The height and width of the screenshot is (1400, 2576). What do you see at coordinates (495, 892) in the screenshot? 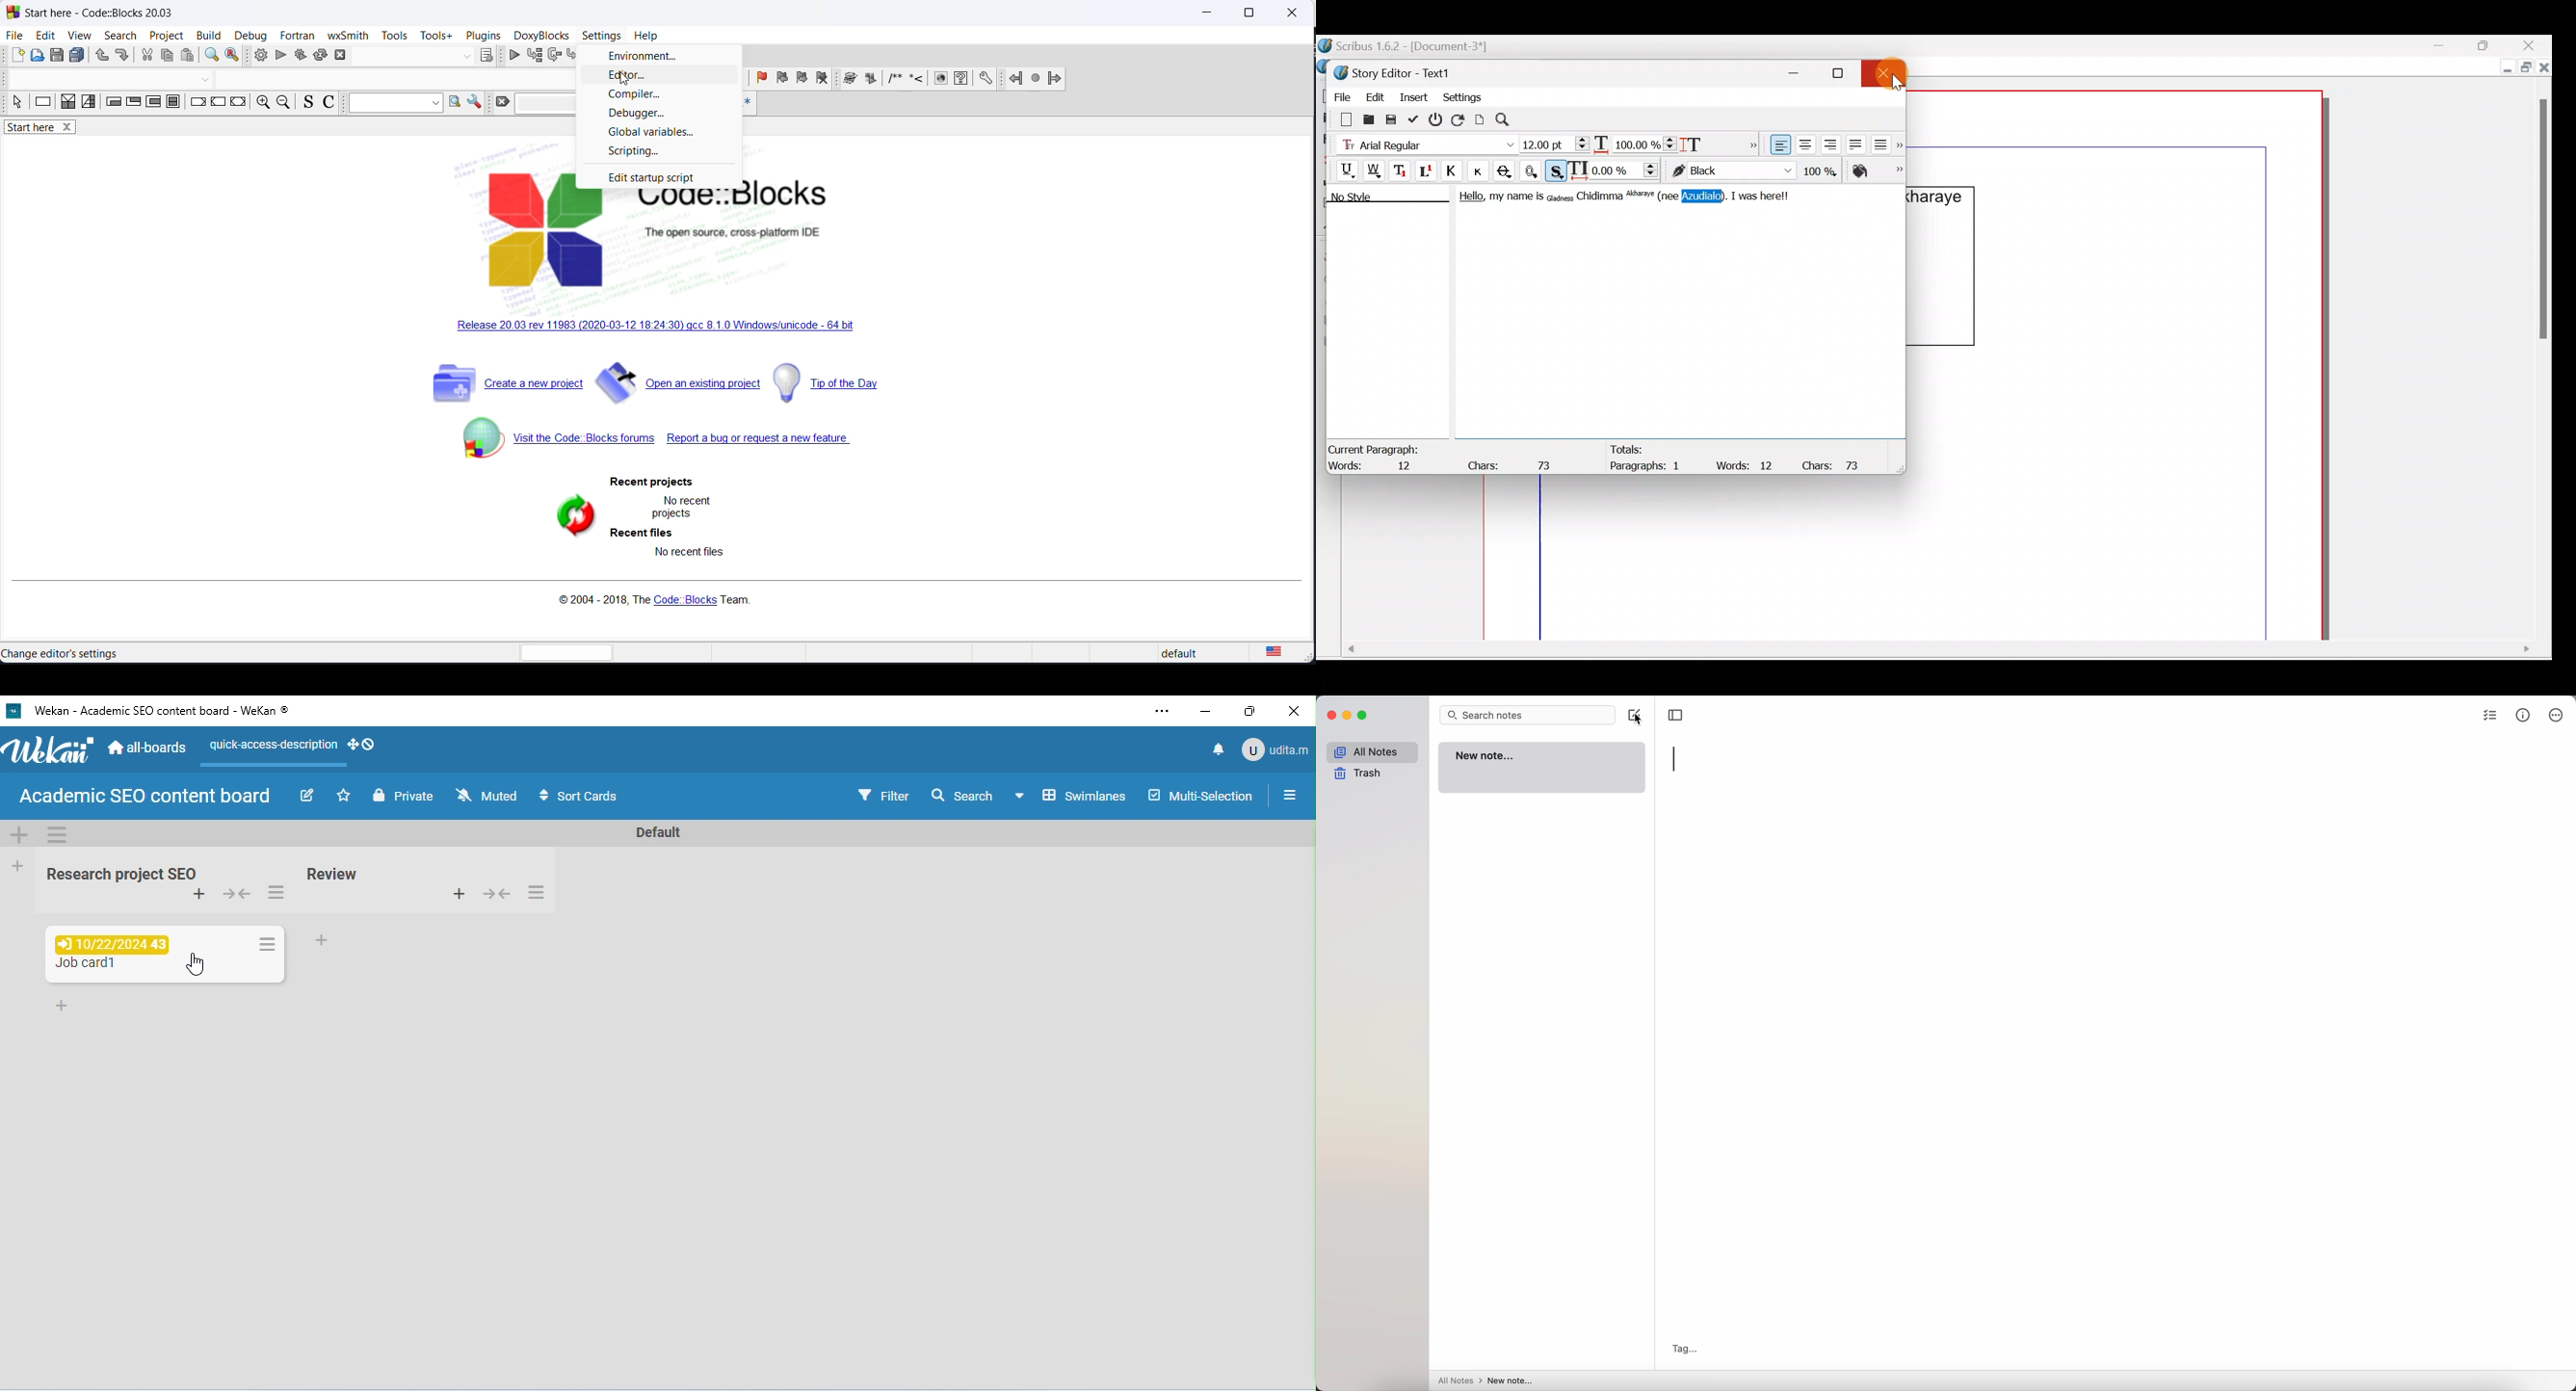
I see `` at bounding box center [495, 892].